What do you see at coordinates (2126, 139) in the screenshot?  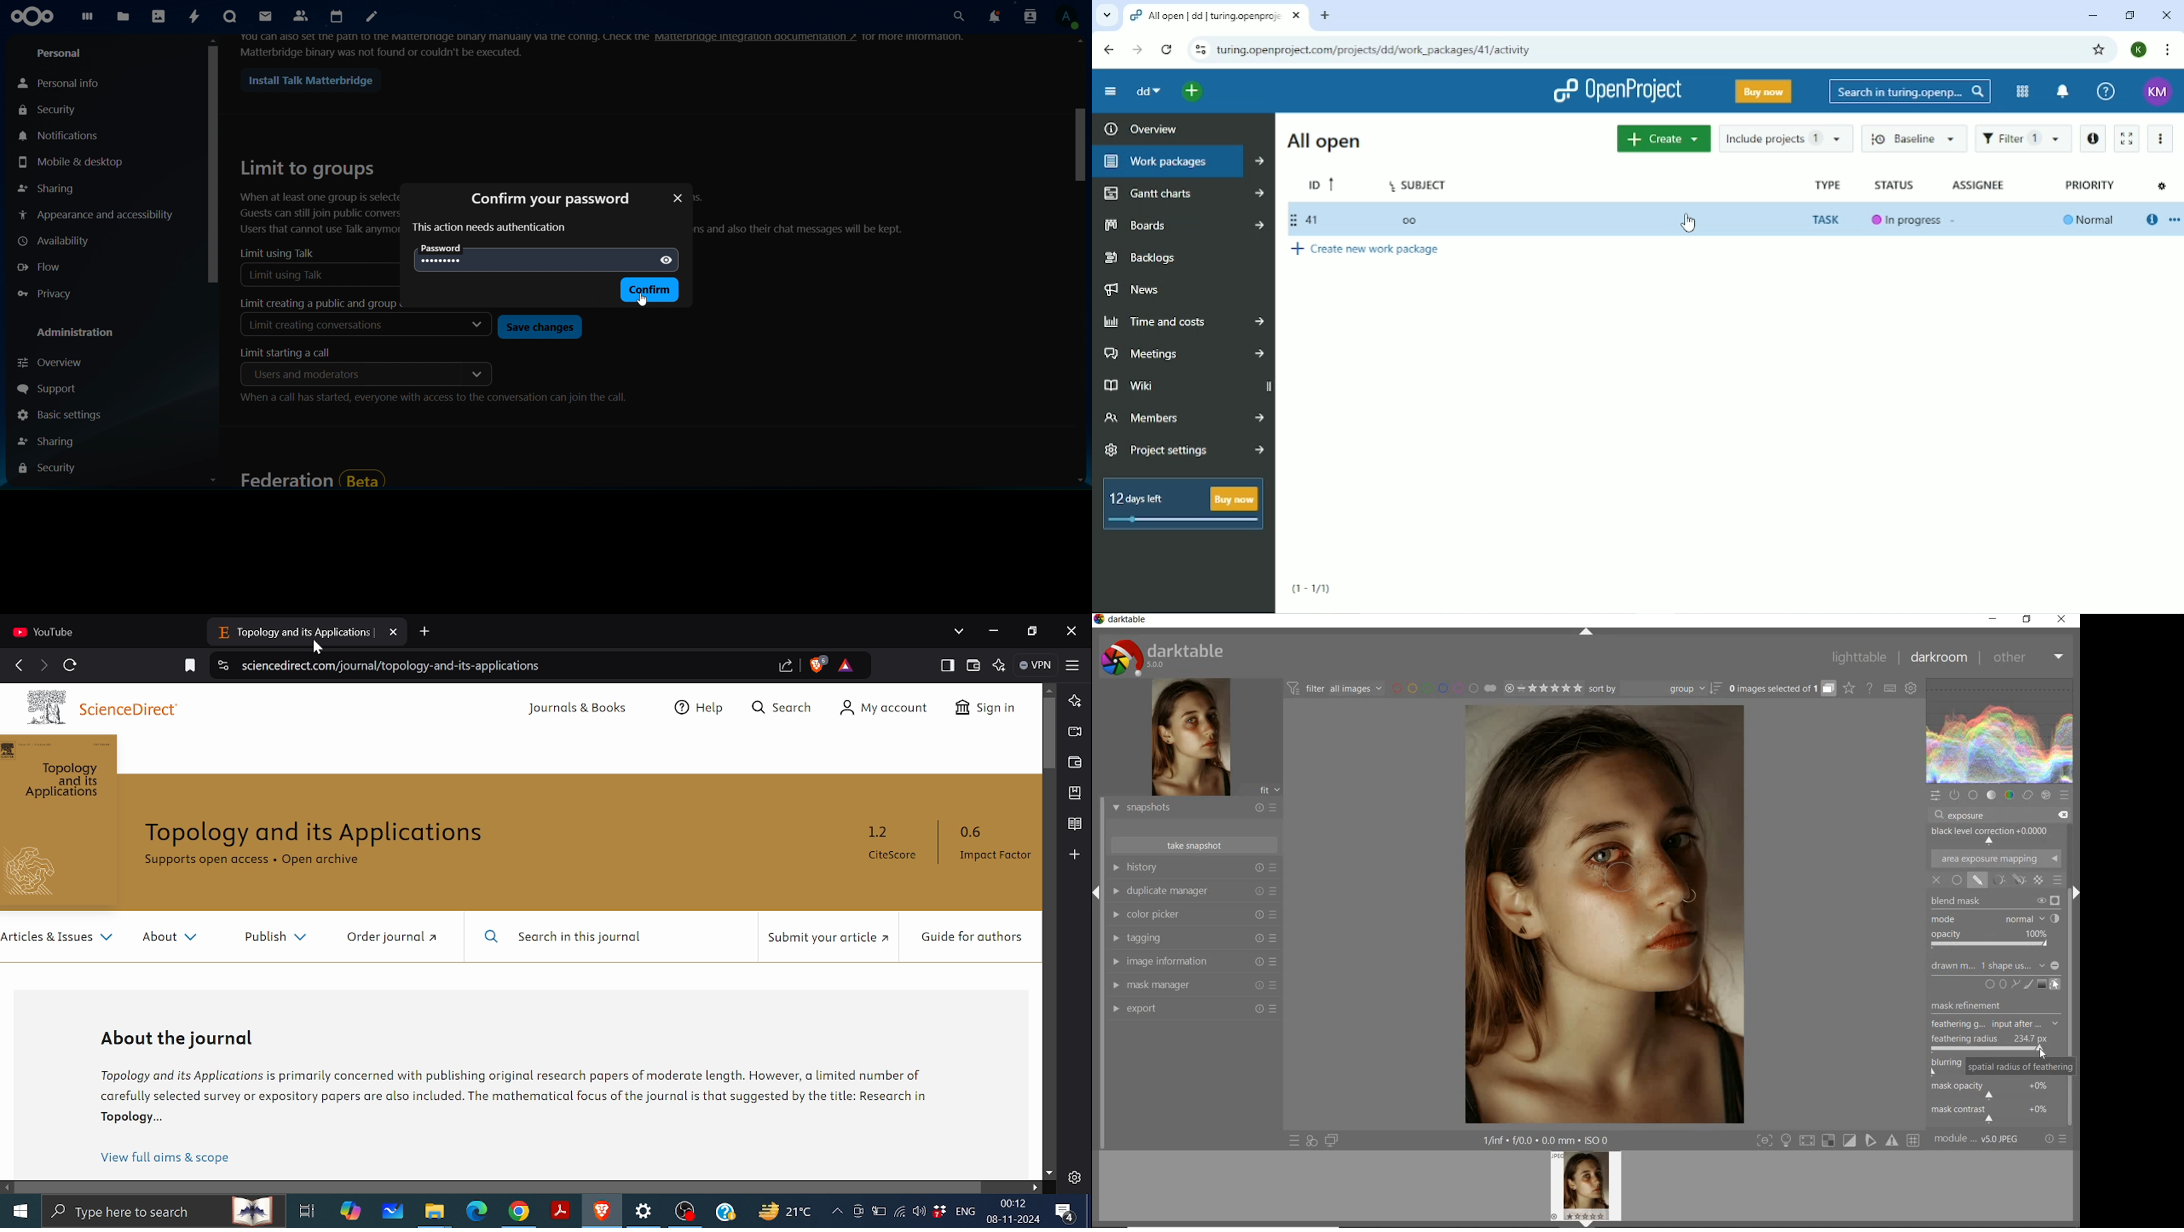 I see `Activate zen mode` at bounding box center [2126, 139].